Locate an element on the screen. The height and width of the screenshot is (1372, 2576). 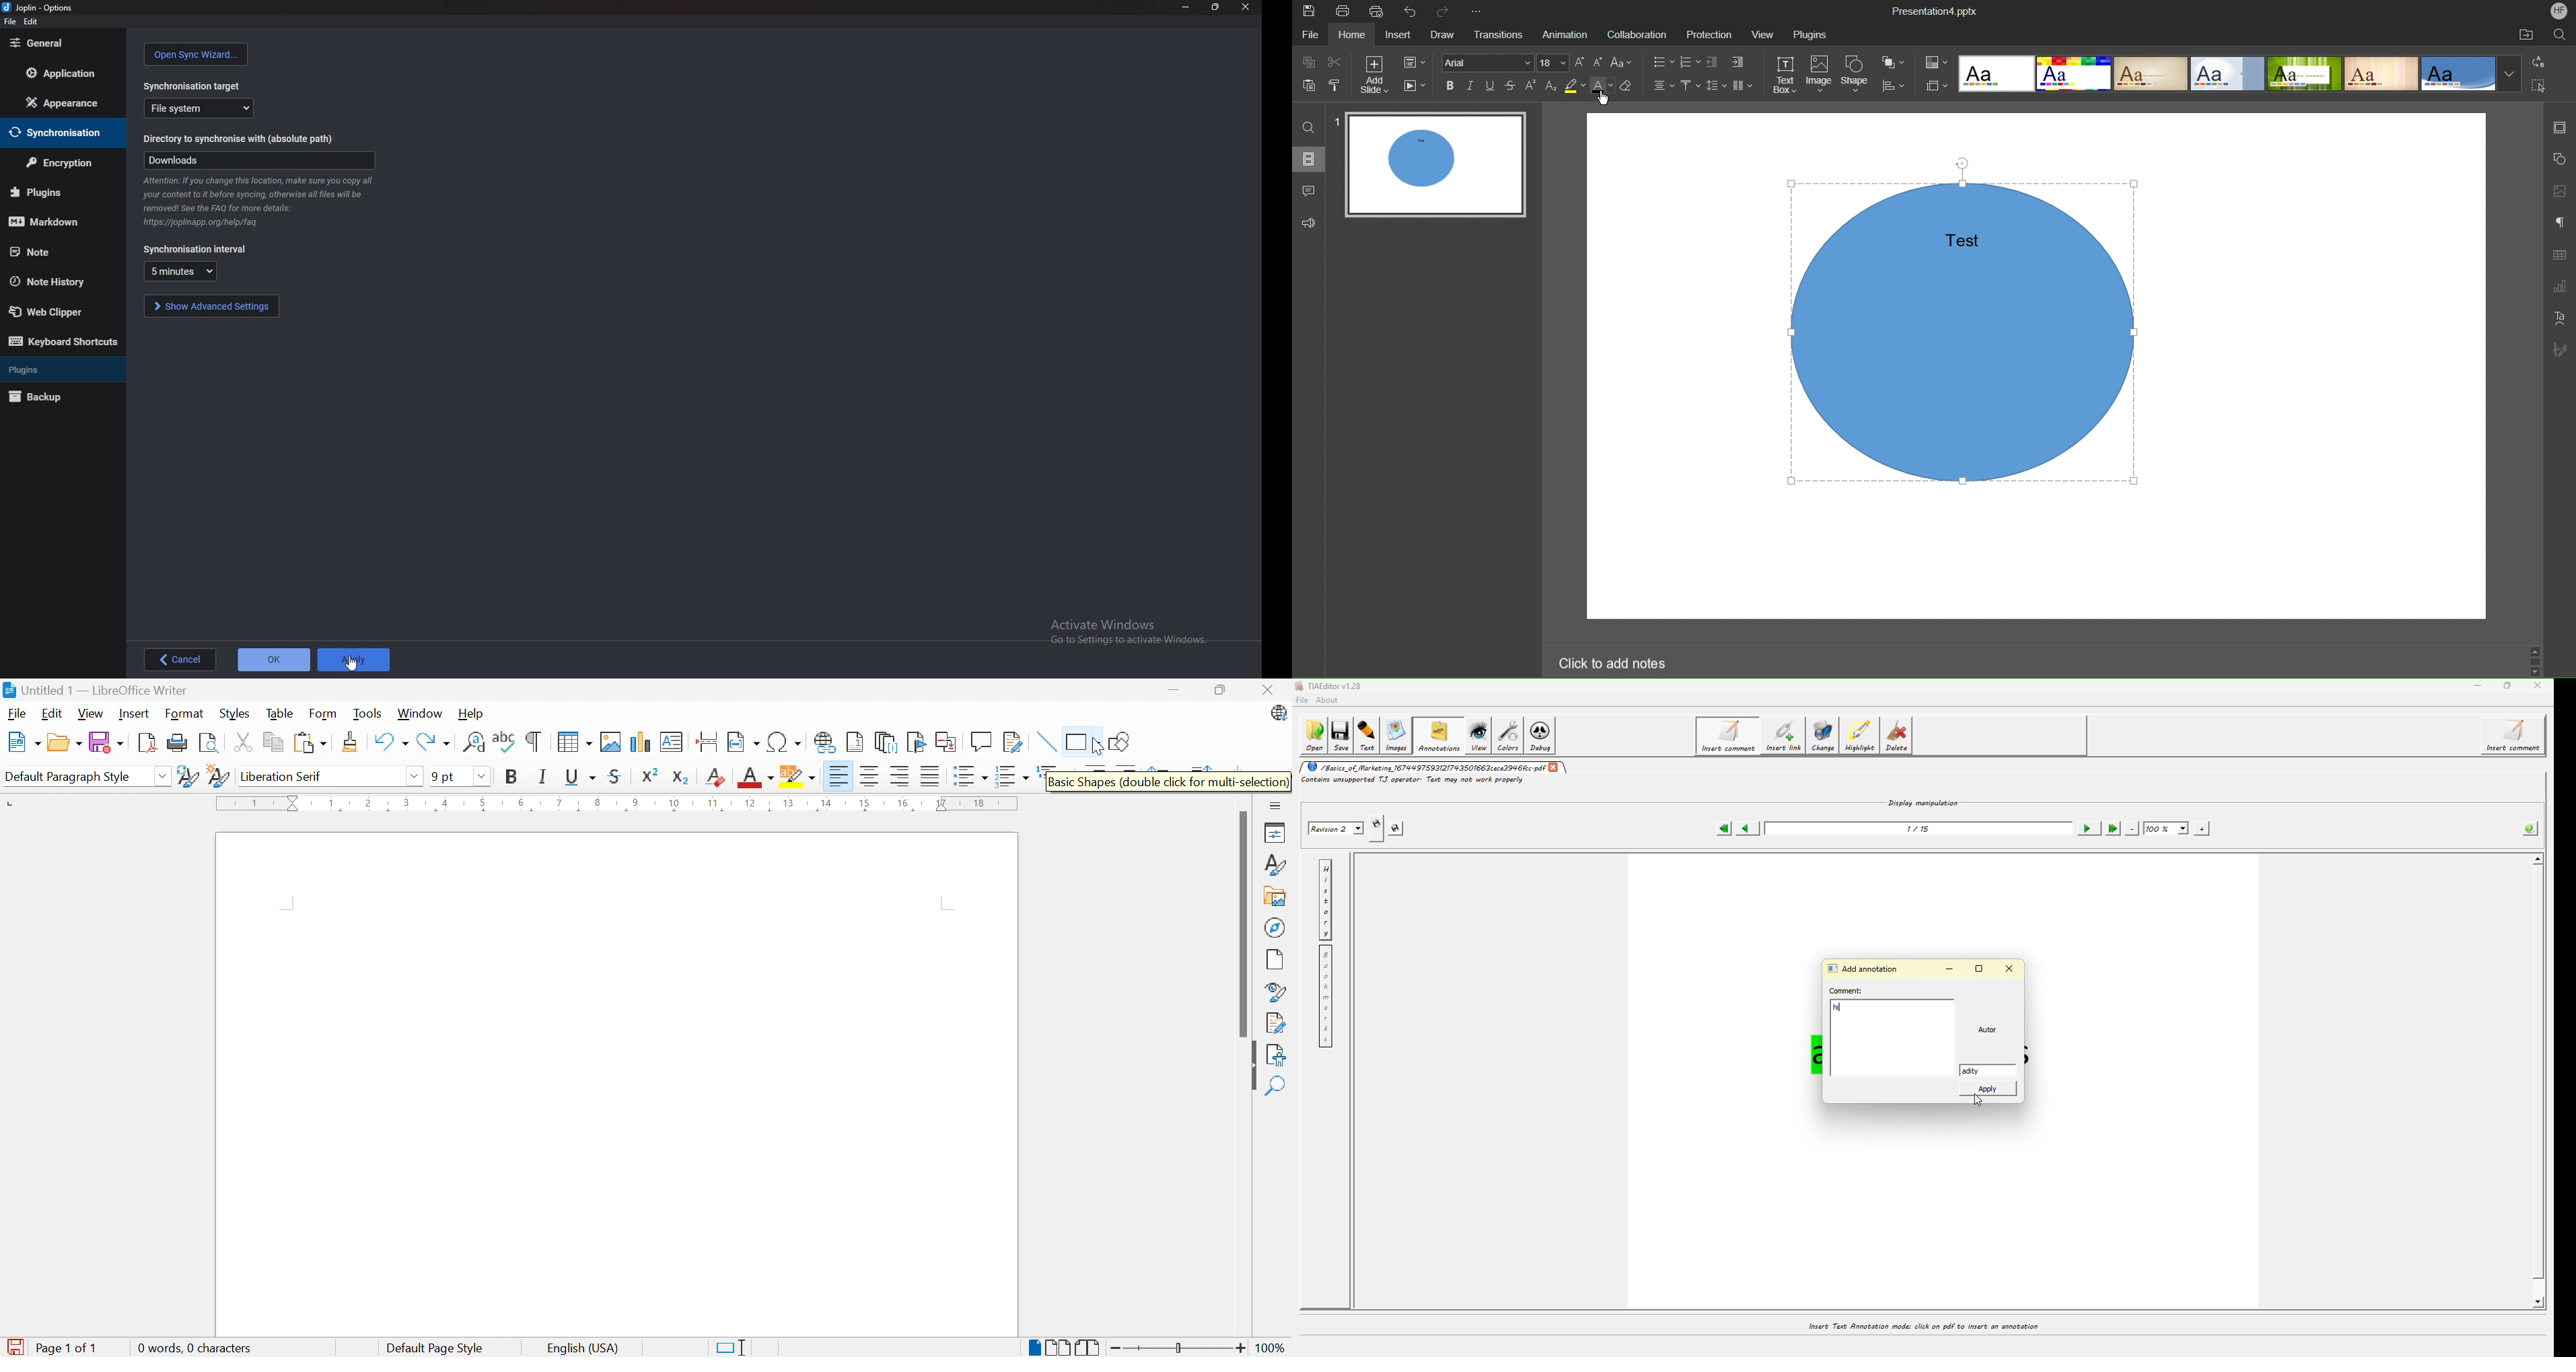
Comments is located at coordinates (1312, 191).